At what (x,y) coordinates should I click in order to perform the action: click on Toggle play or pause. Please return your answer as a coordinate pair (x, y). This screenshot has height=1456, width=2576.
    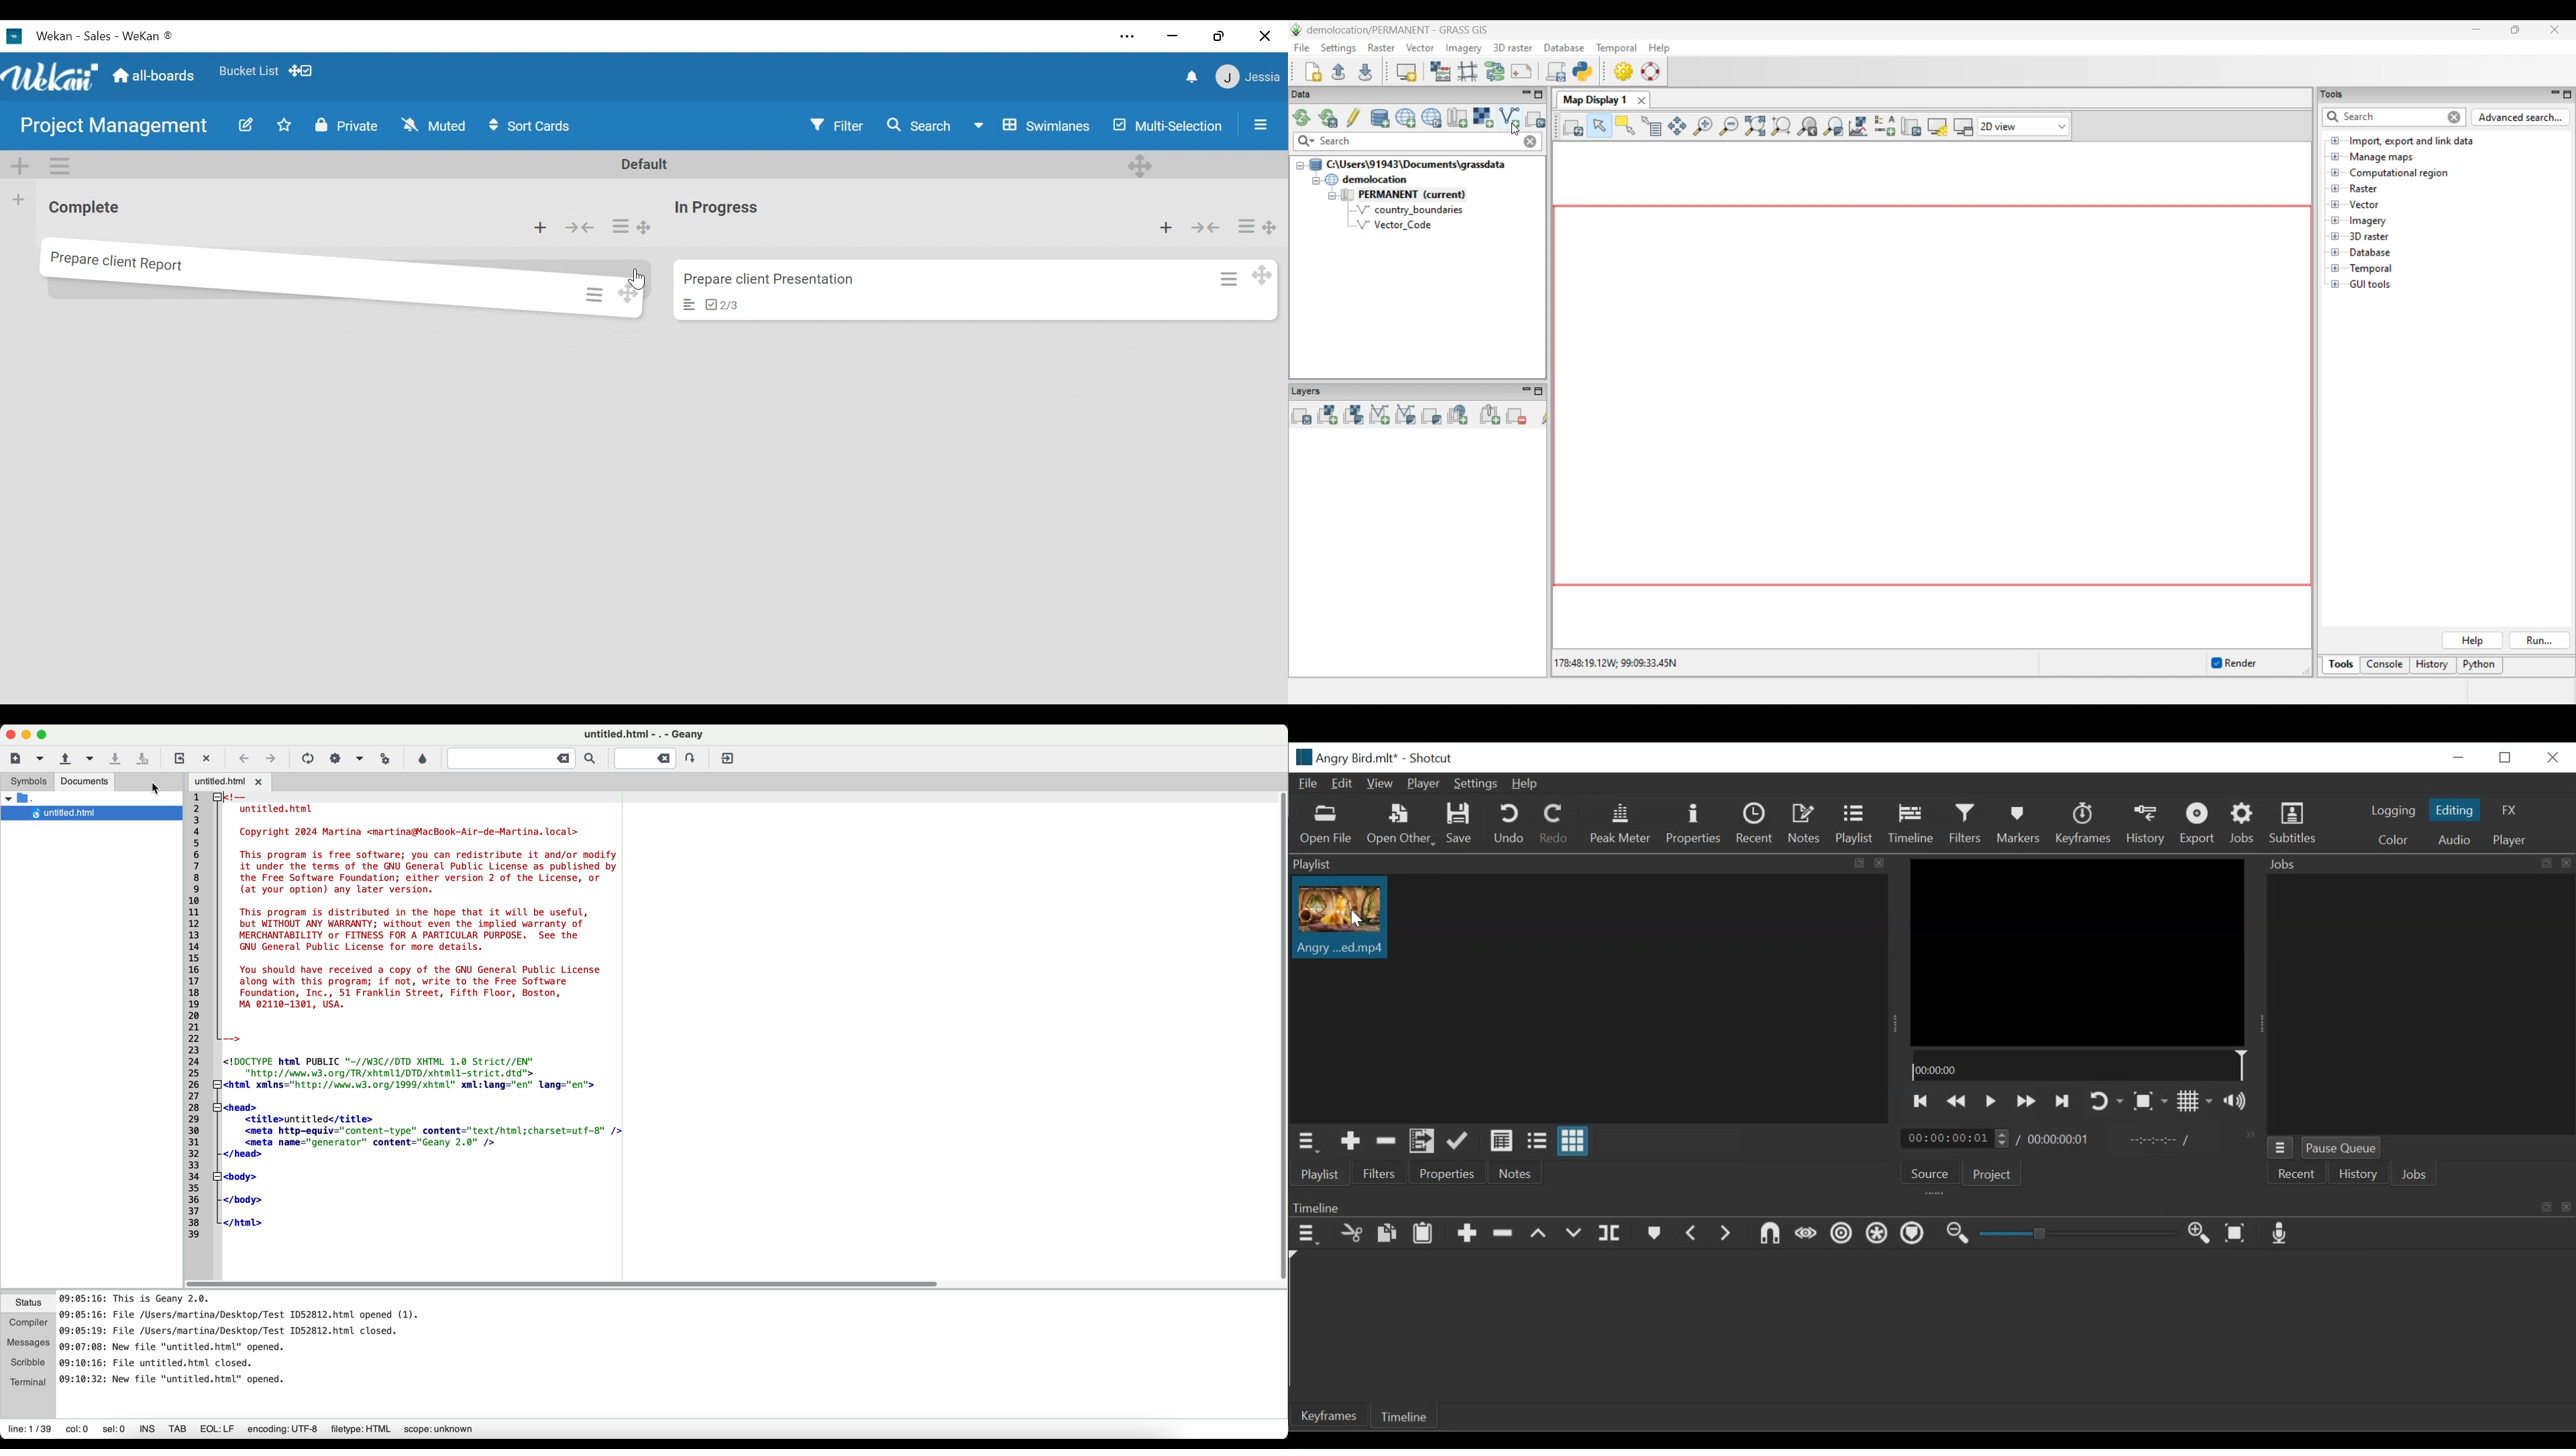
    Looking at the image, I should click on (1991, 1100).